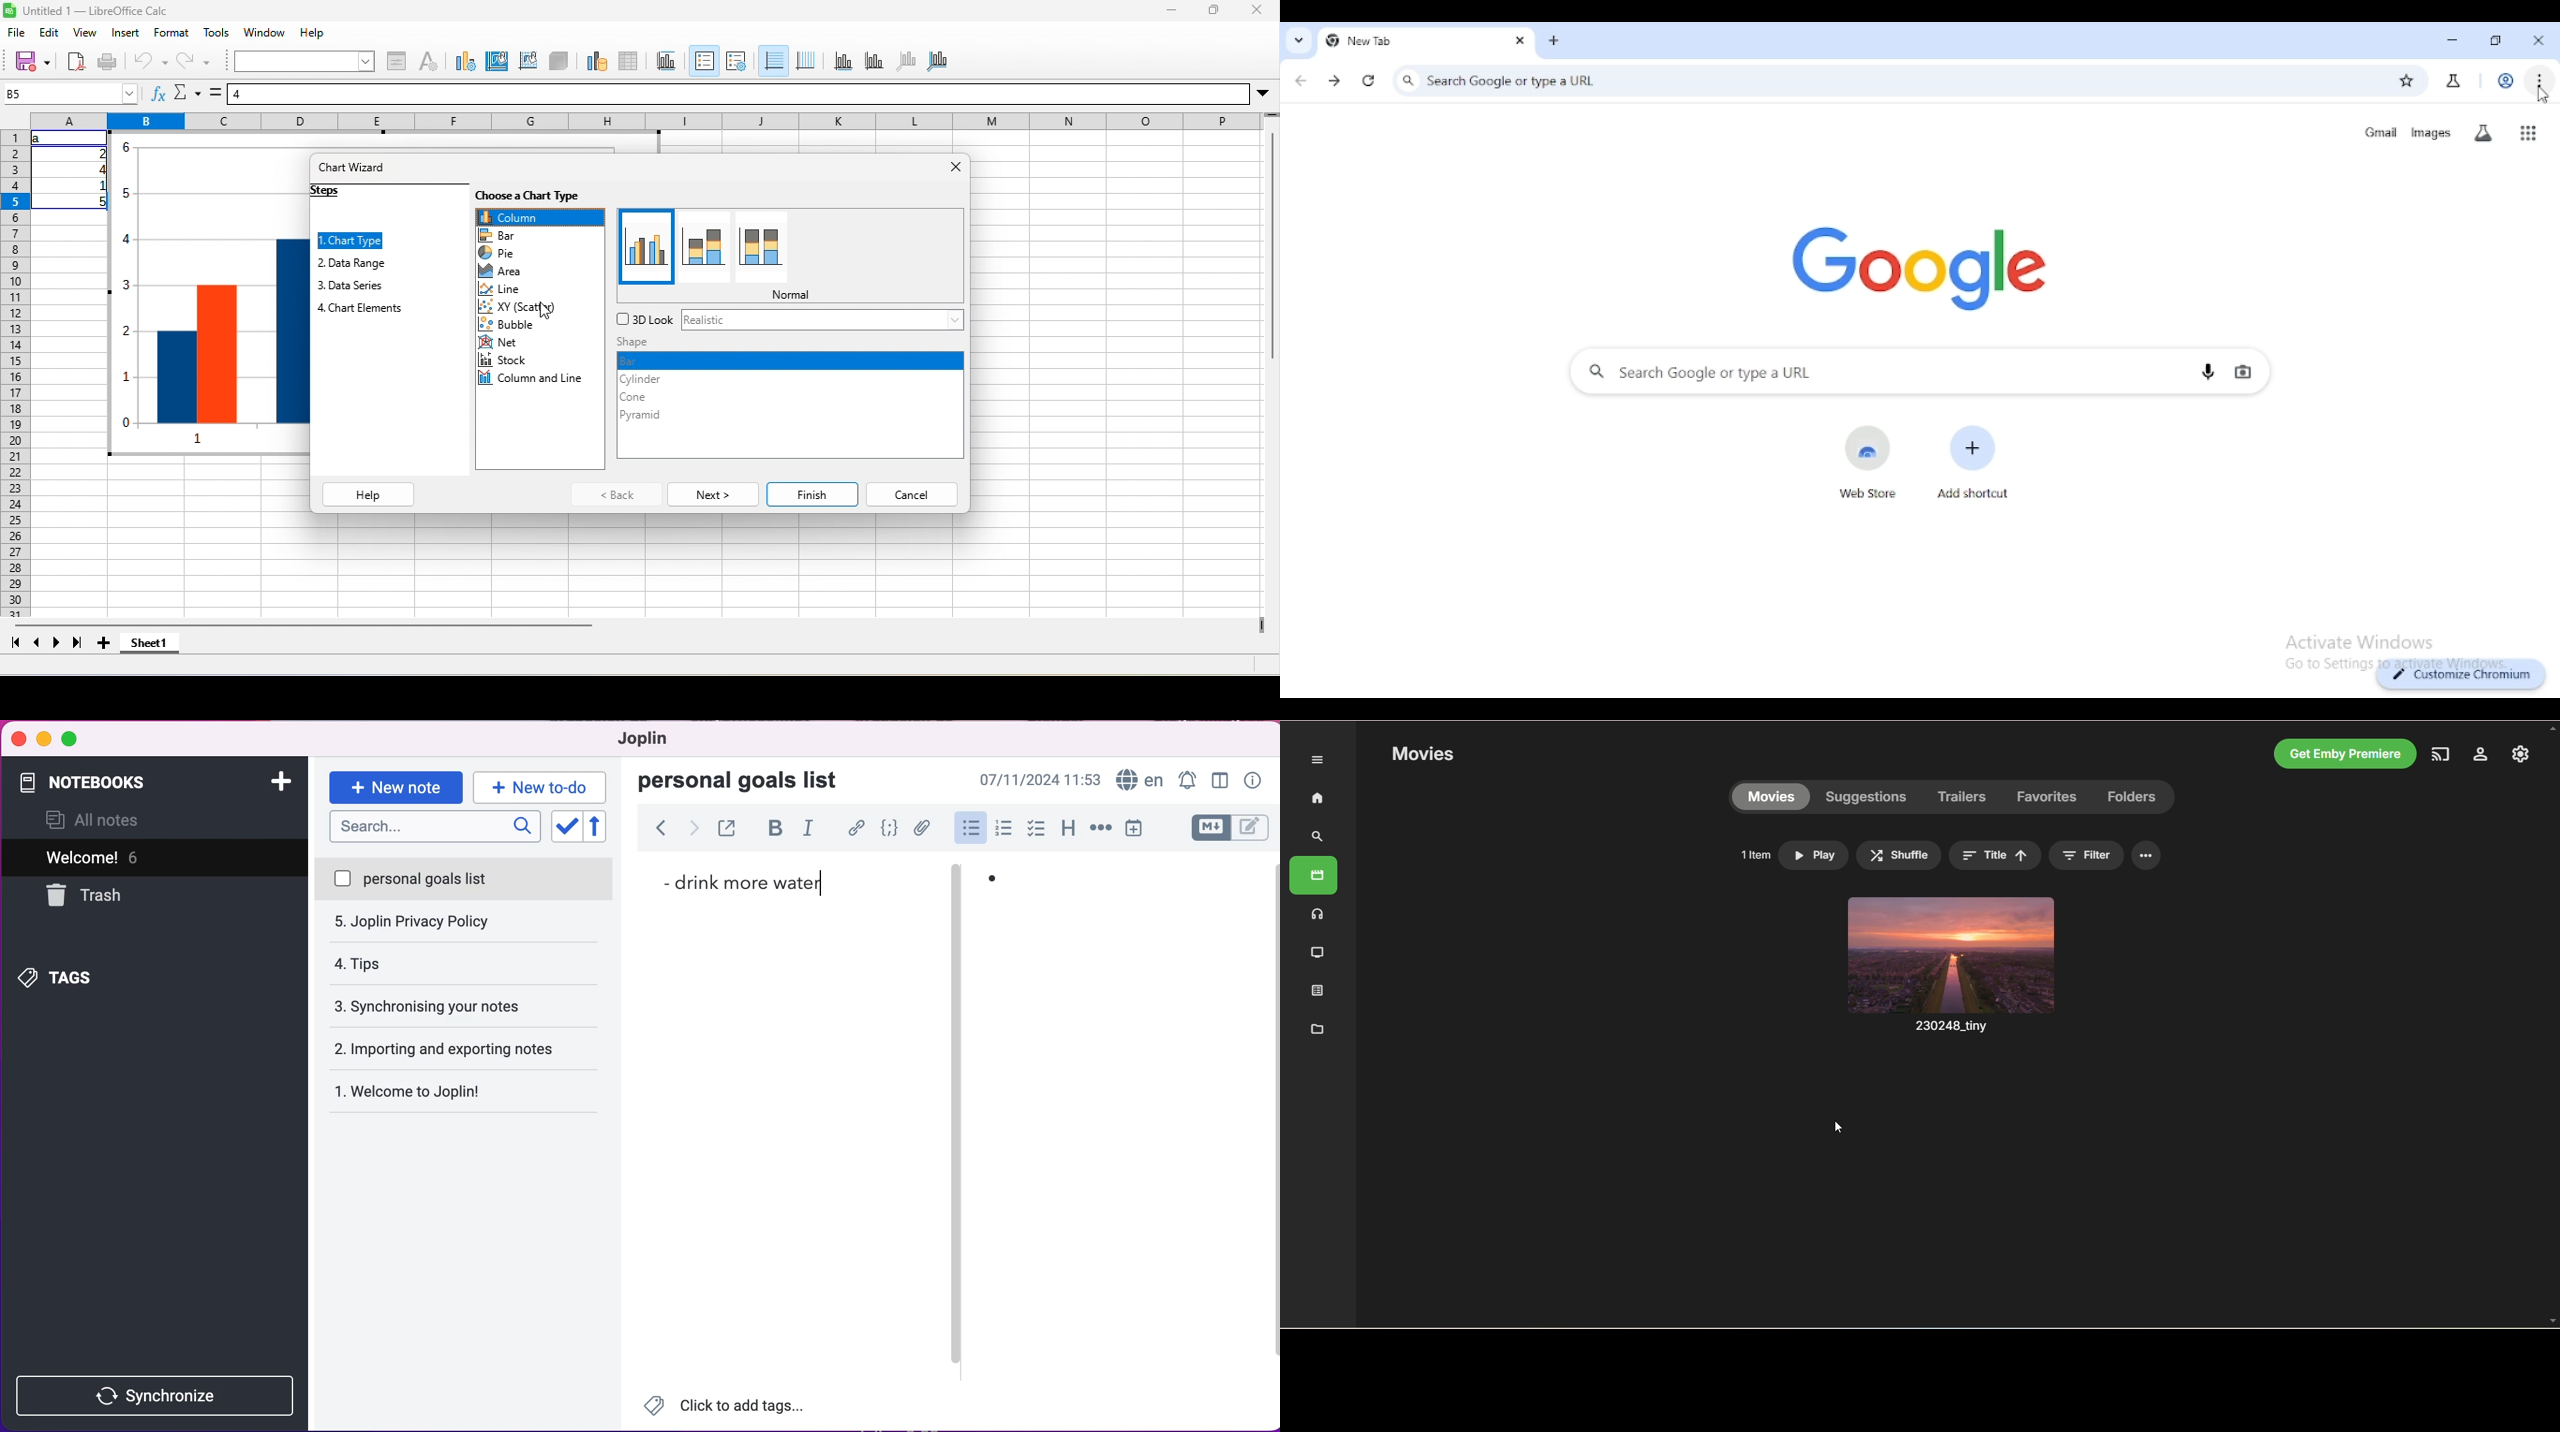 This screenshot has height=1456, width=2576. What do you see at coordinates (920, 828) in the screenshot?
I see `attach file` at bounding box center [920, 828].